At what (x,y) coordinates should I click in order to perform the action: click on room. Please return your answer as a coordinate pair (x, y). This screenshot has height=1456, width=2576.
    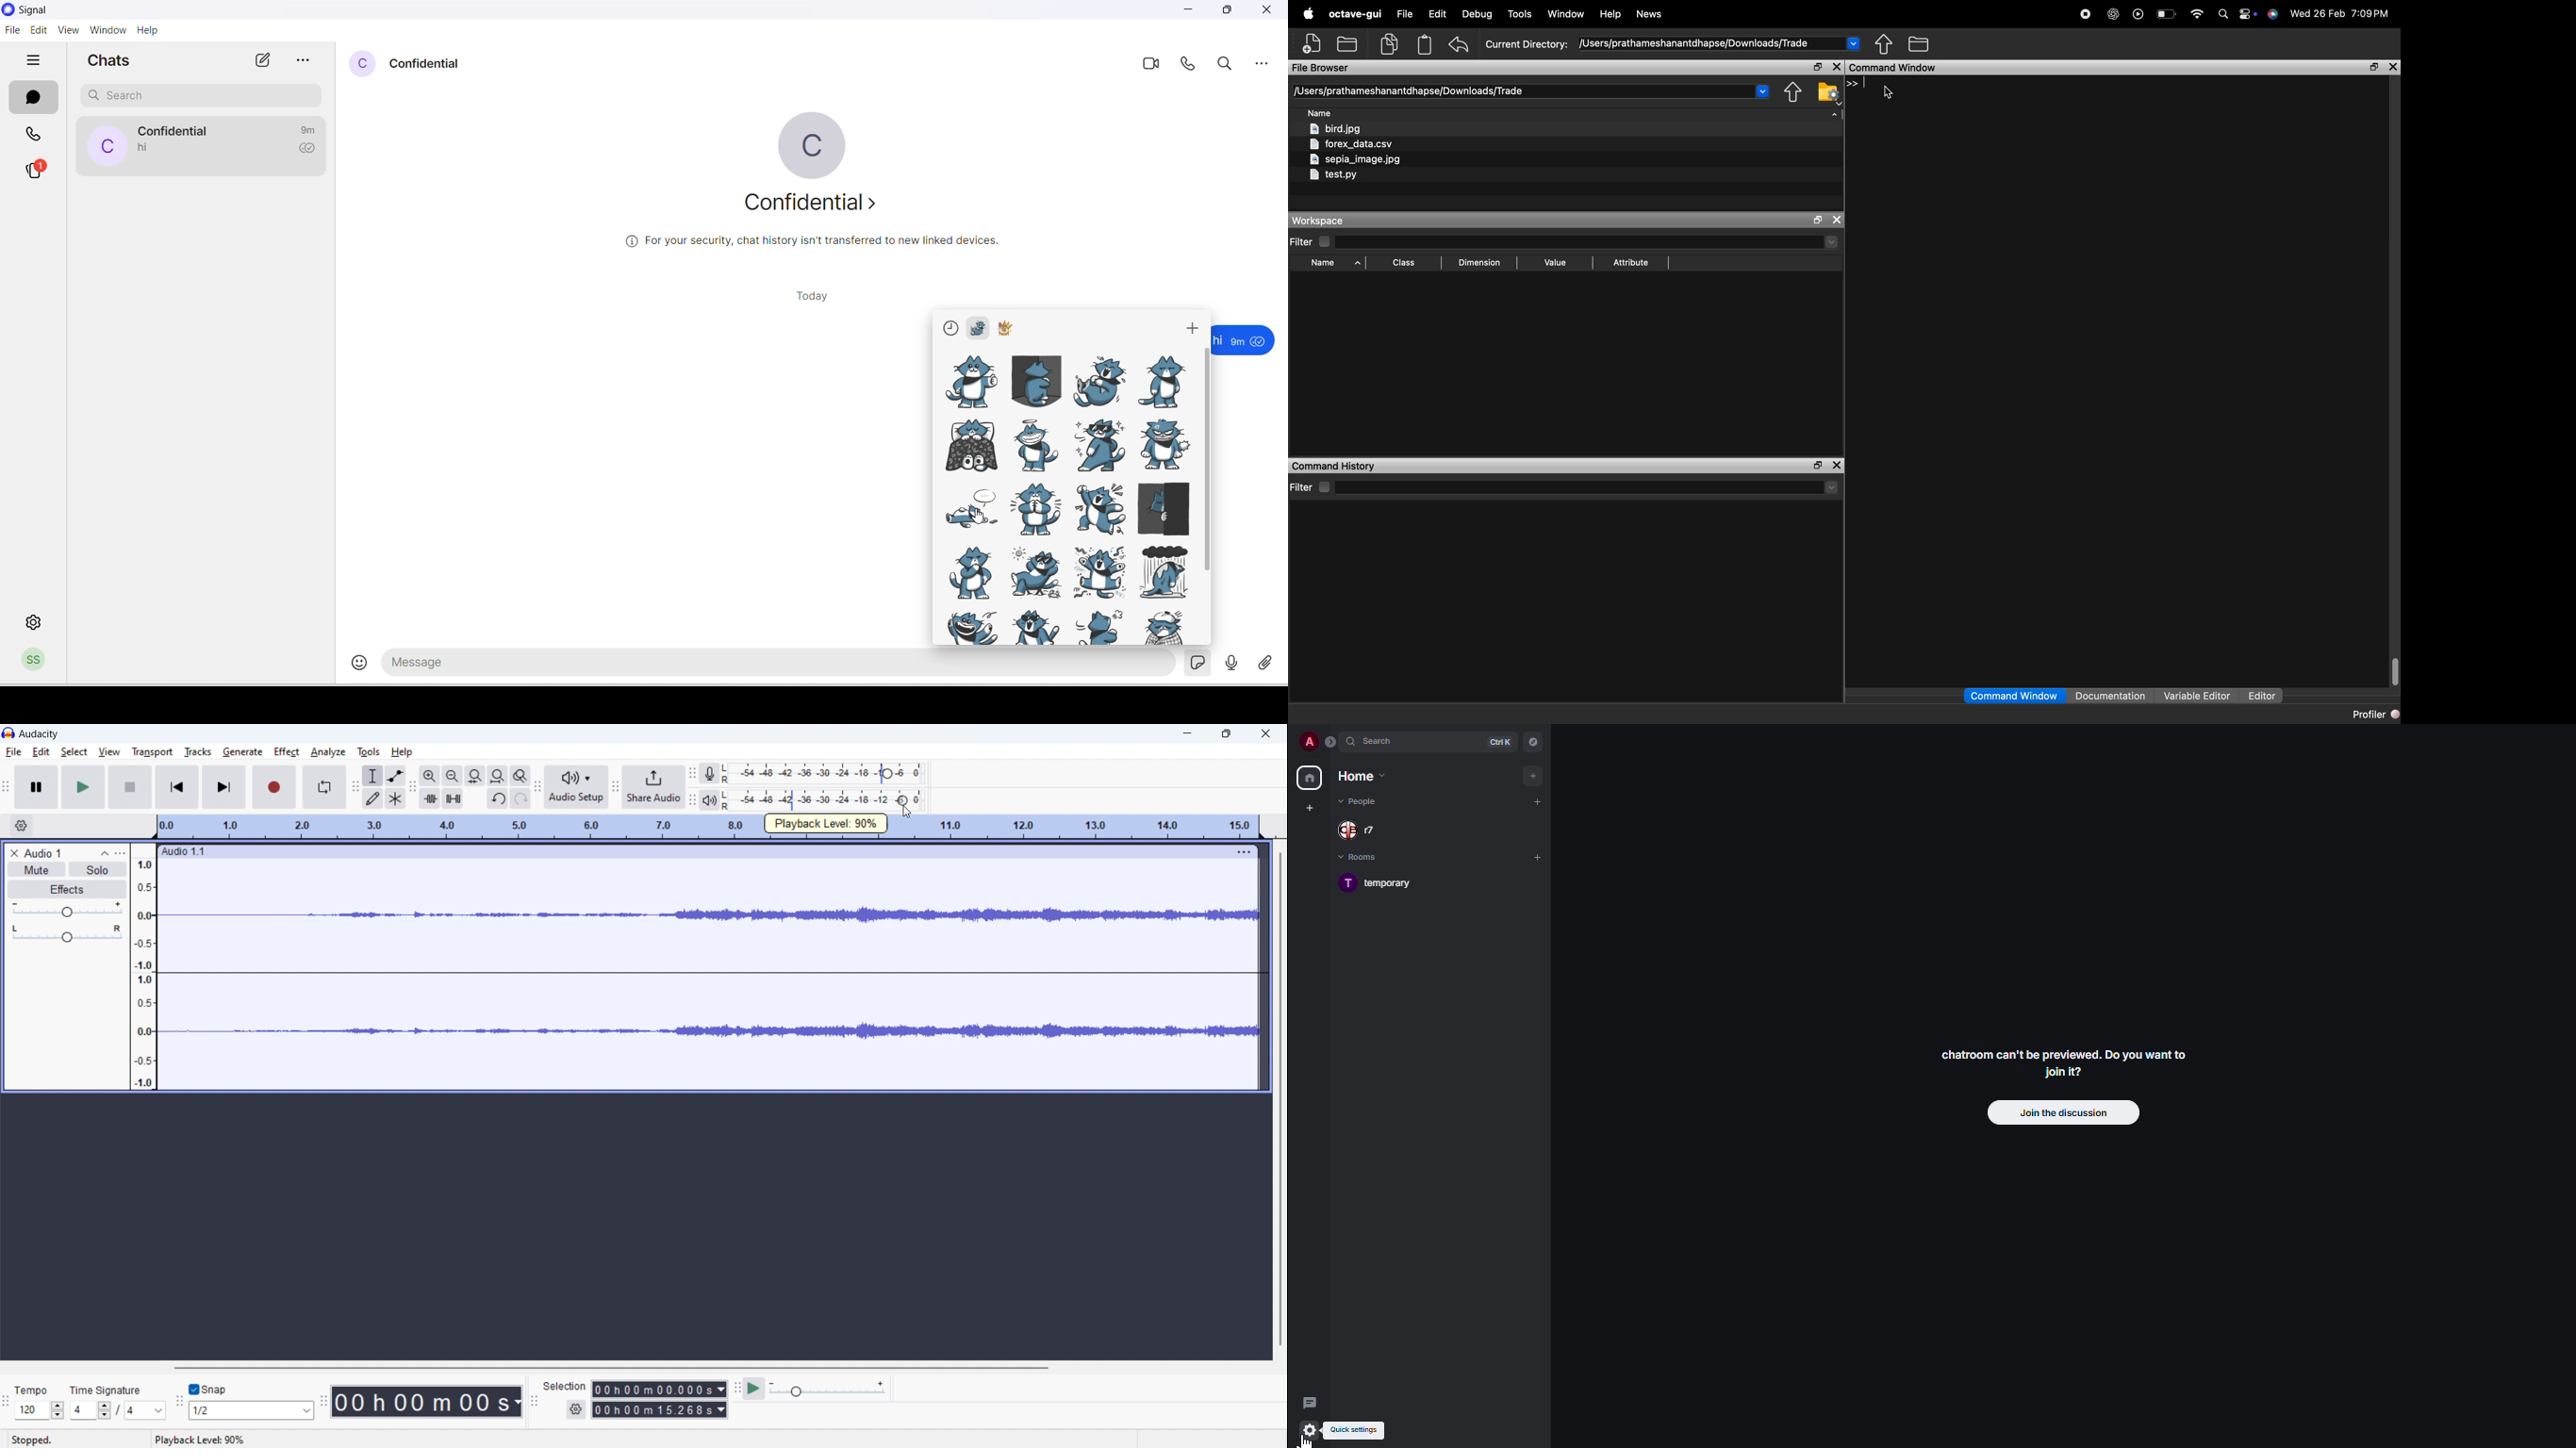
    Looking at the image, I should click on (1380, 884).